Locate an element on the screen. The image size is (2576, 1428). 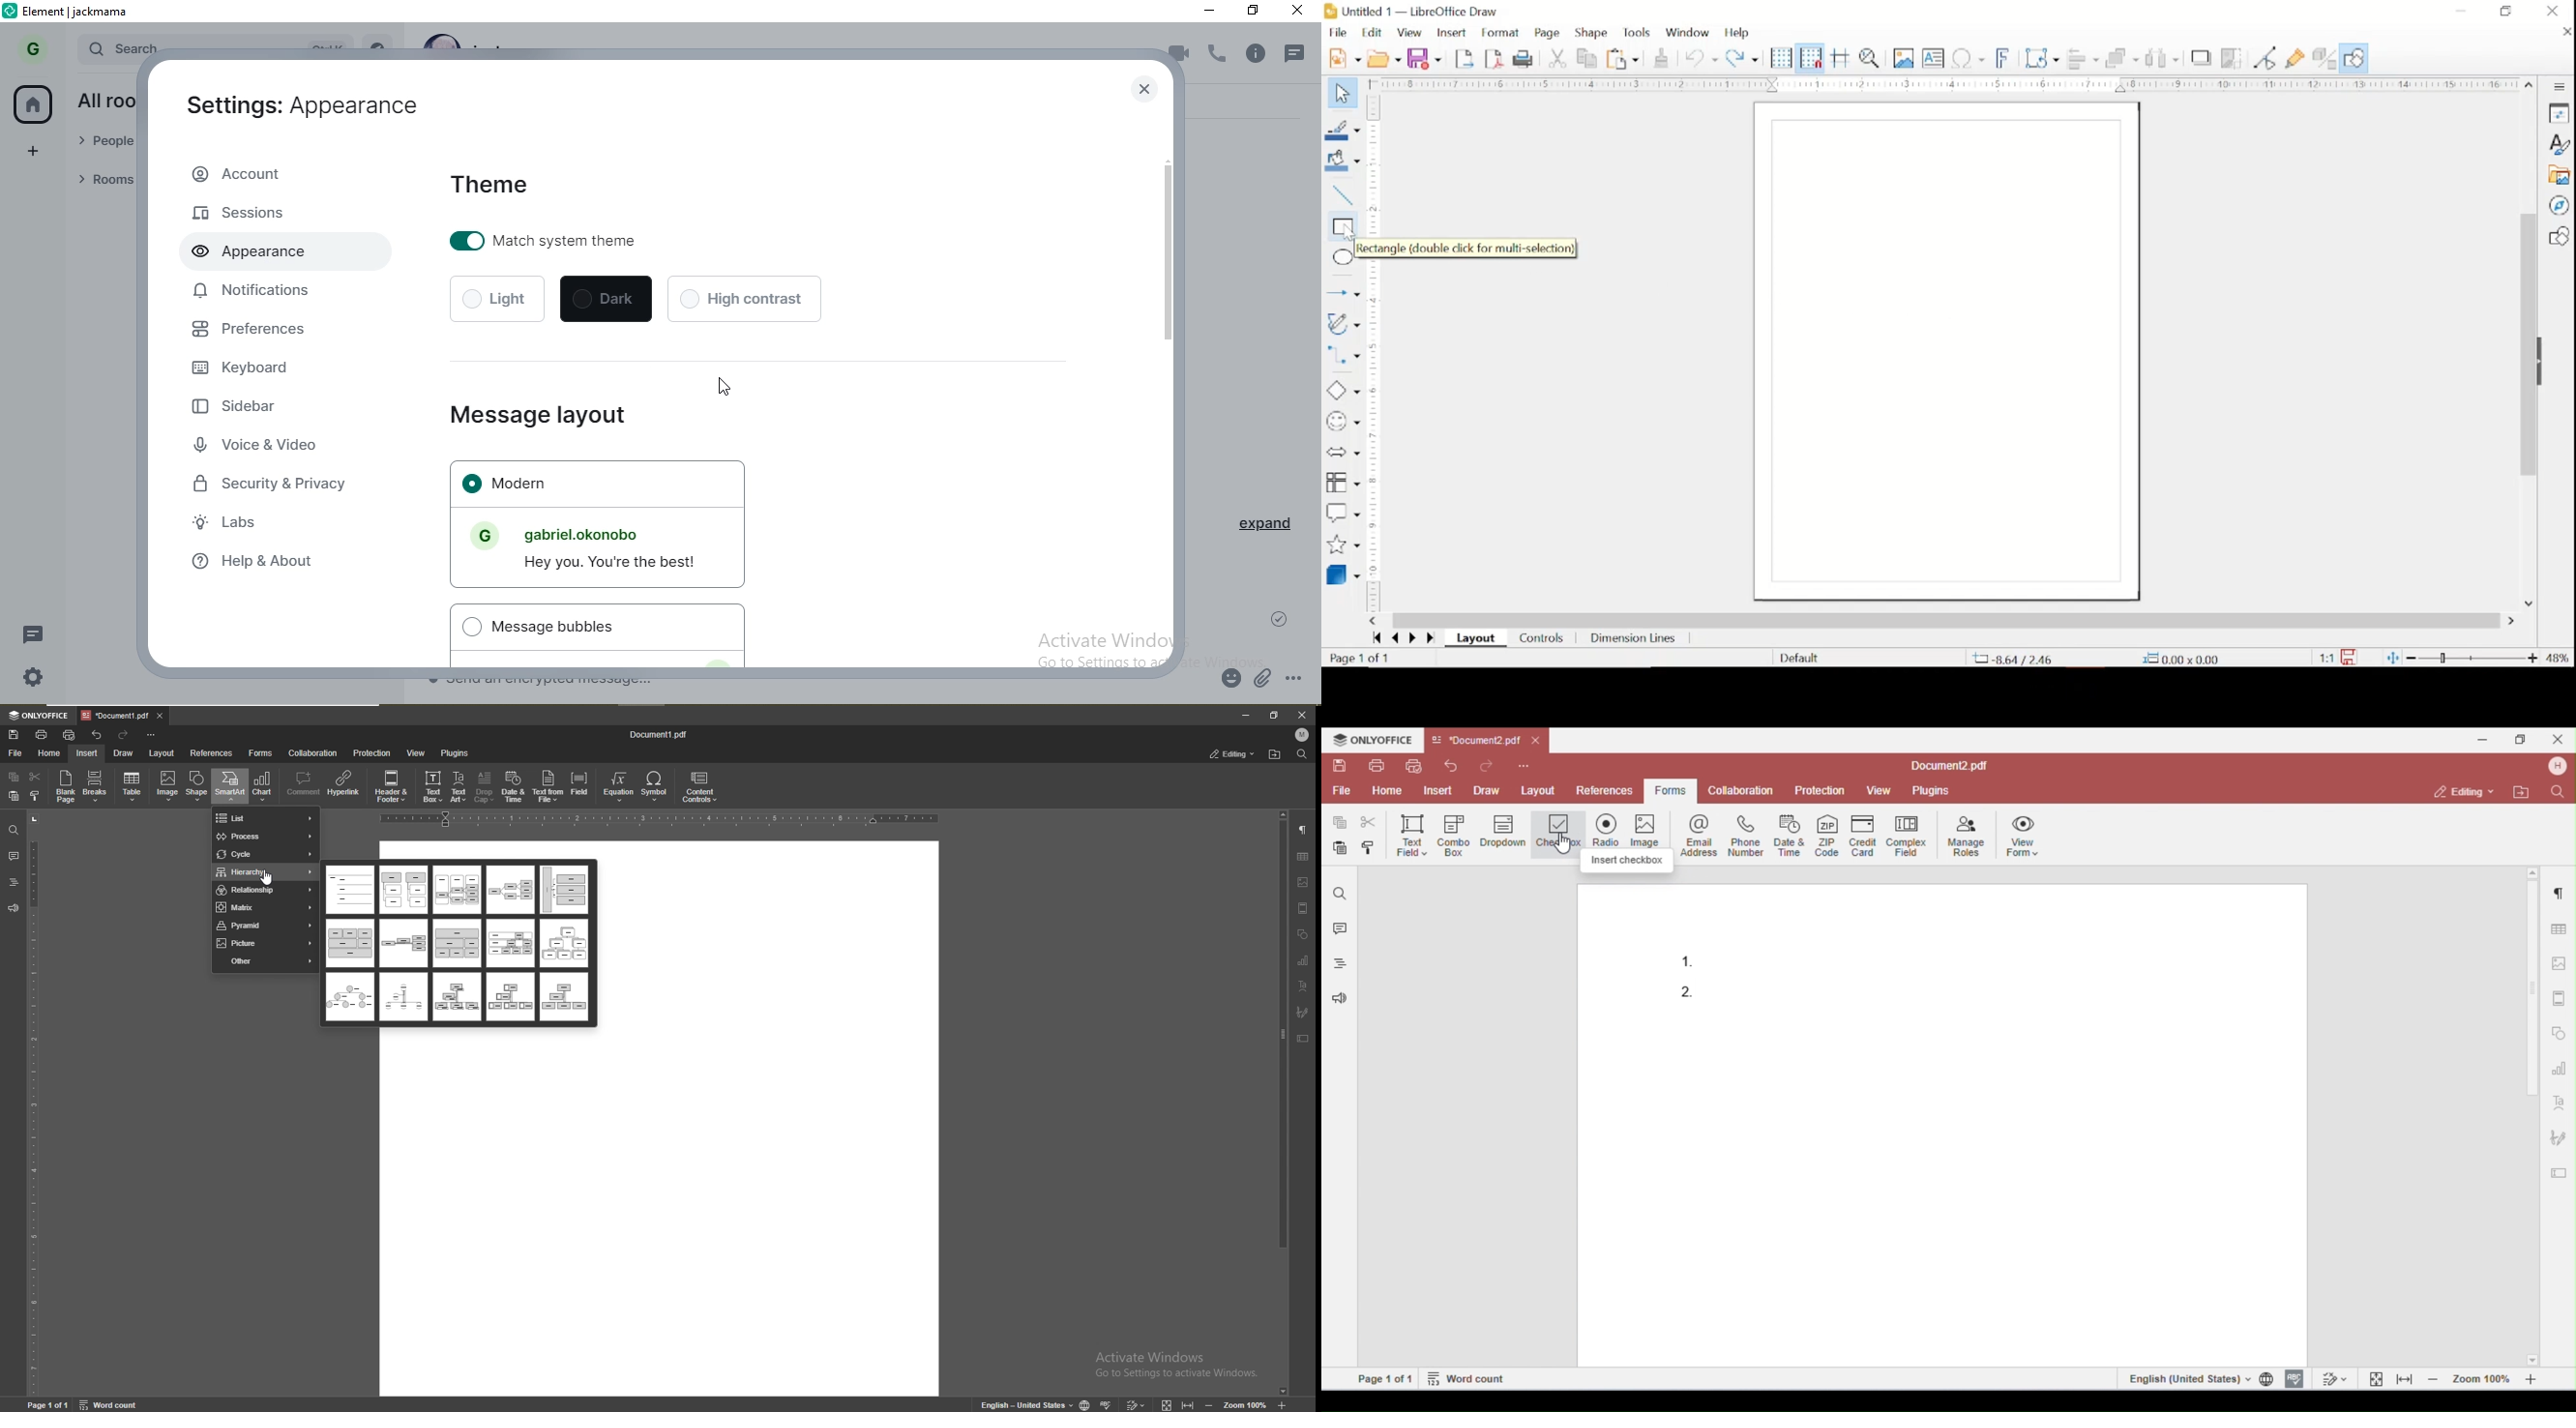
hierarchy smart art is located at coordinates (349, 943).